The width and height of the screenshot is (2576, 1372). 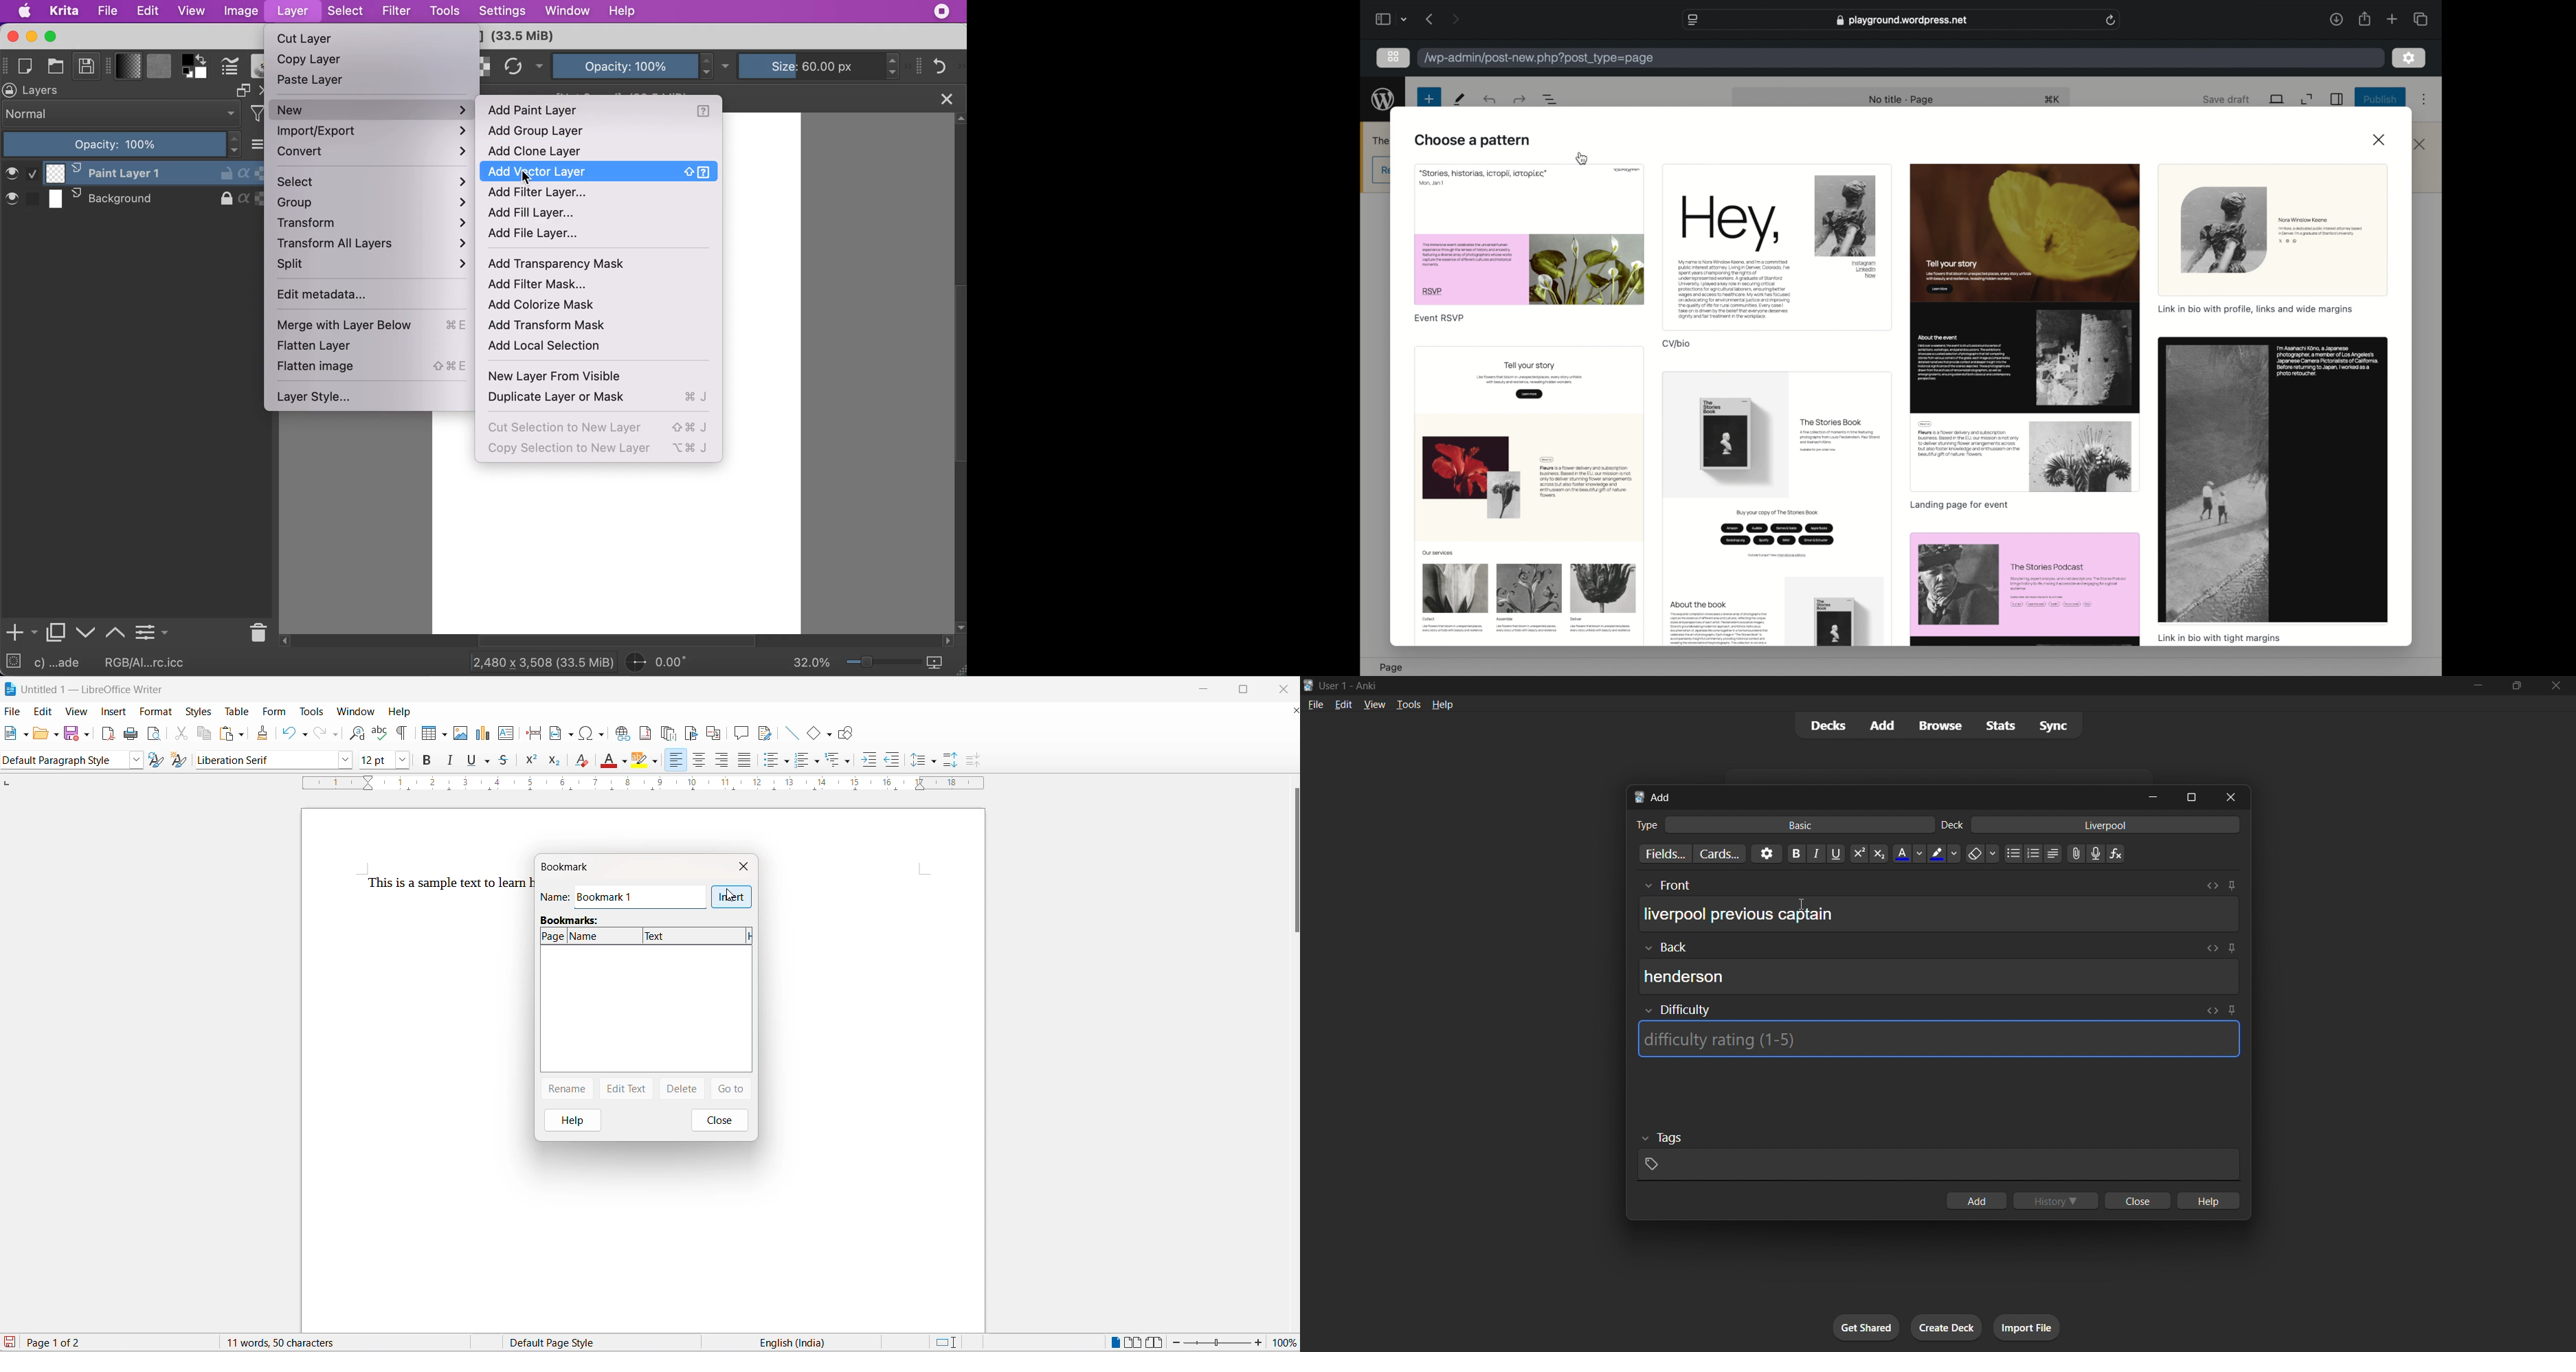 What do you see at coordinates (1259, 1342) in the screenshot?
I see `increase zoom` at bounding box center [1259, 1342].